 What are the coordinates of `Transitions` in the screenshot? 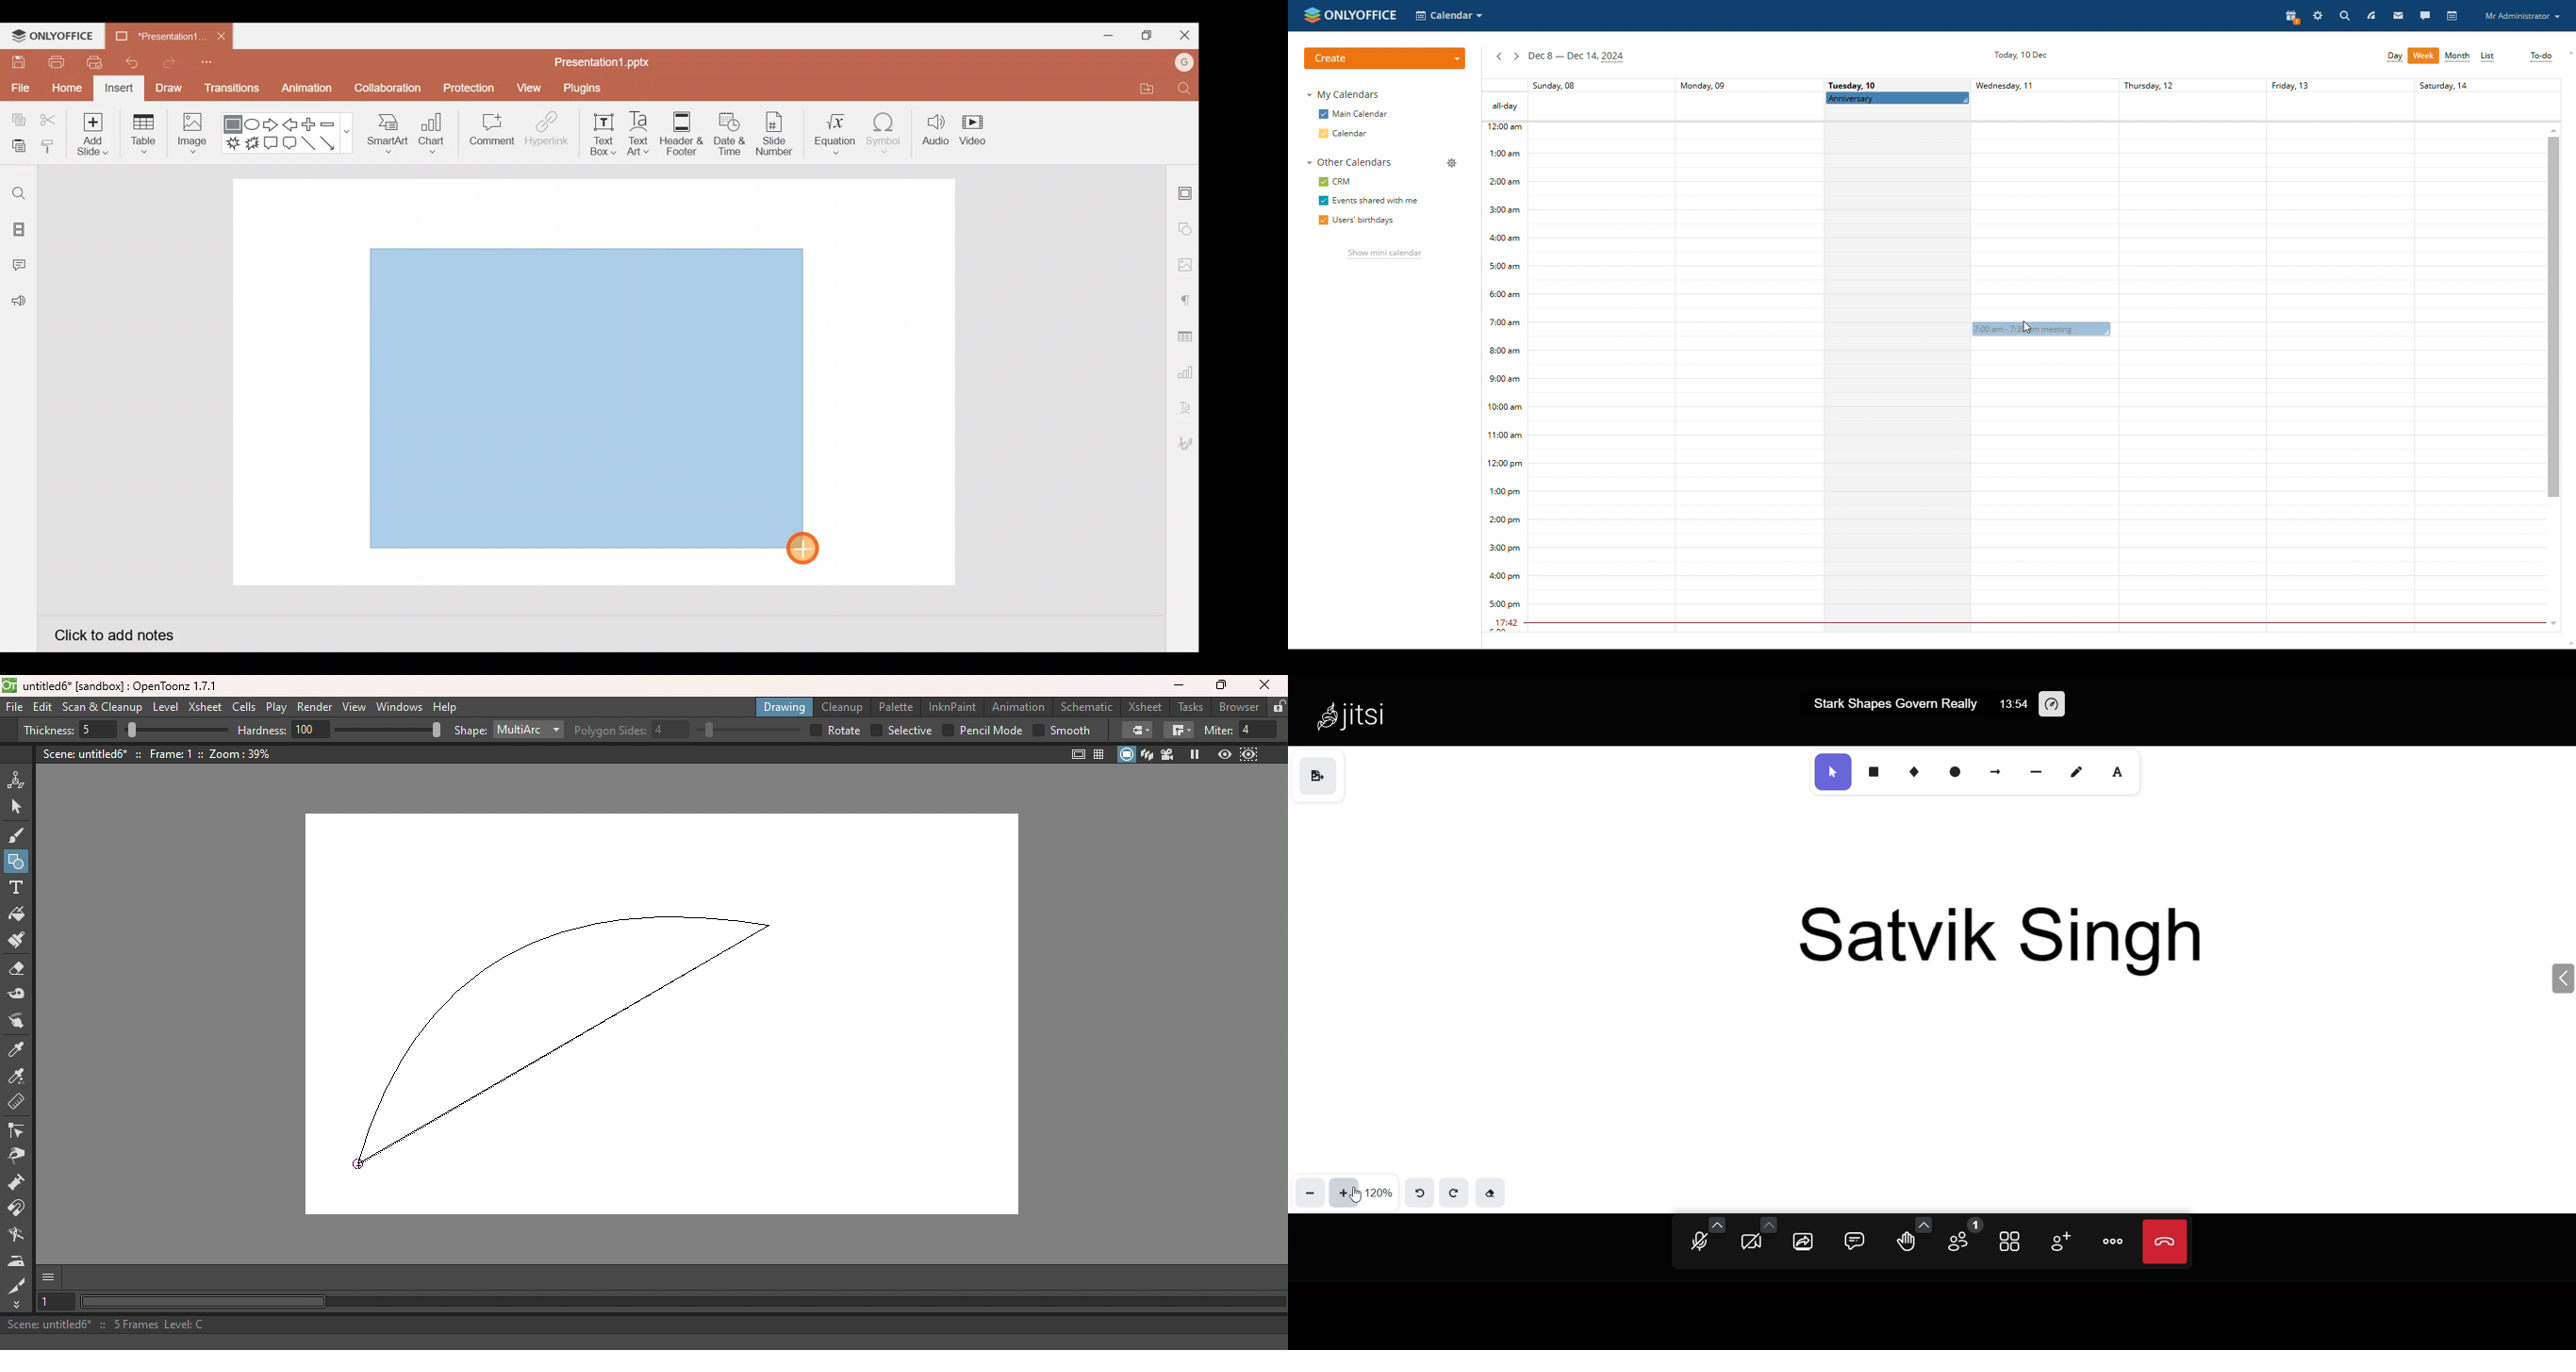 It's located at (233, 91).